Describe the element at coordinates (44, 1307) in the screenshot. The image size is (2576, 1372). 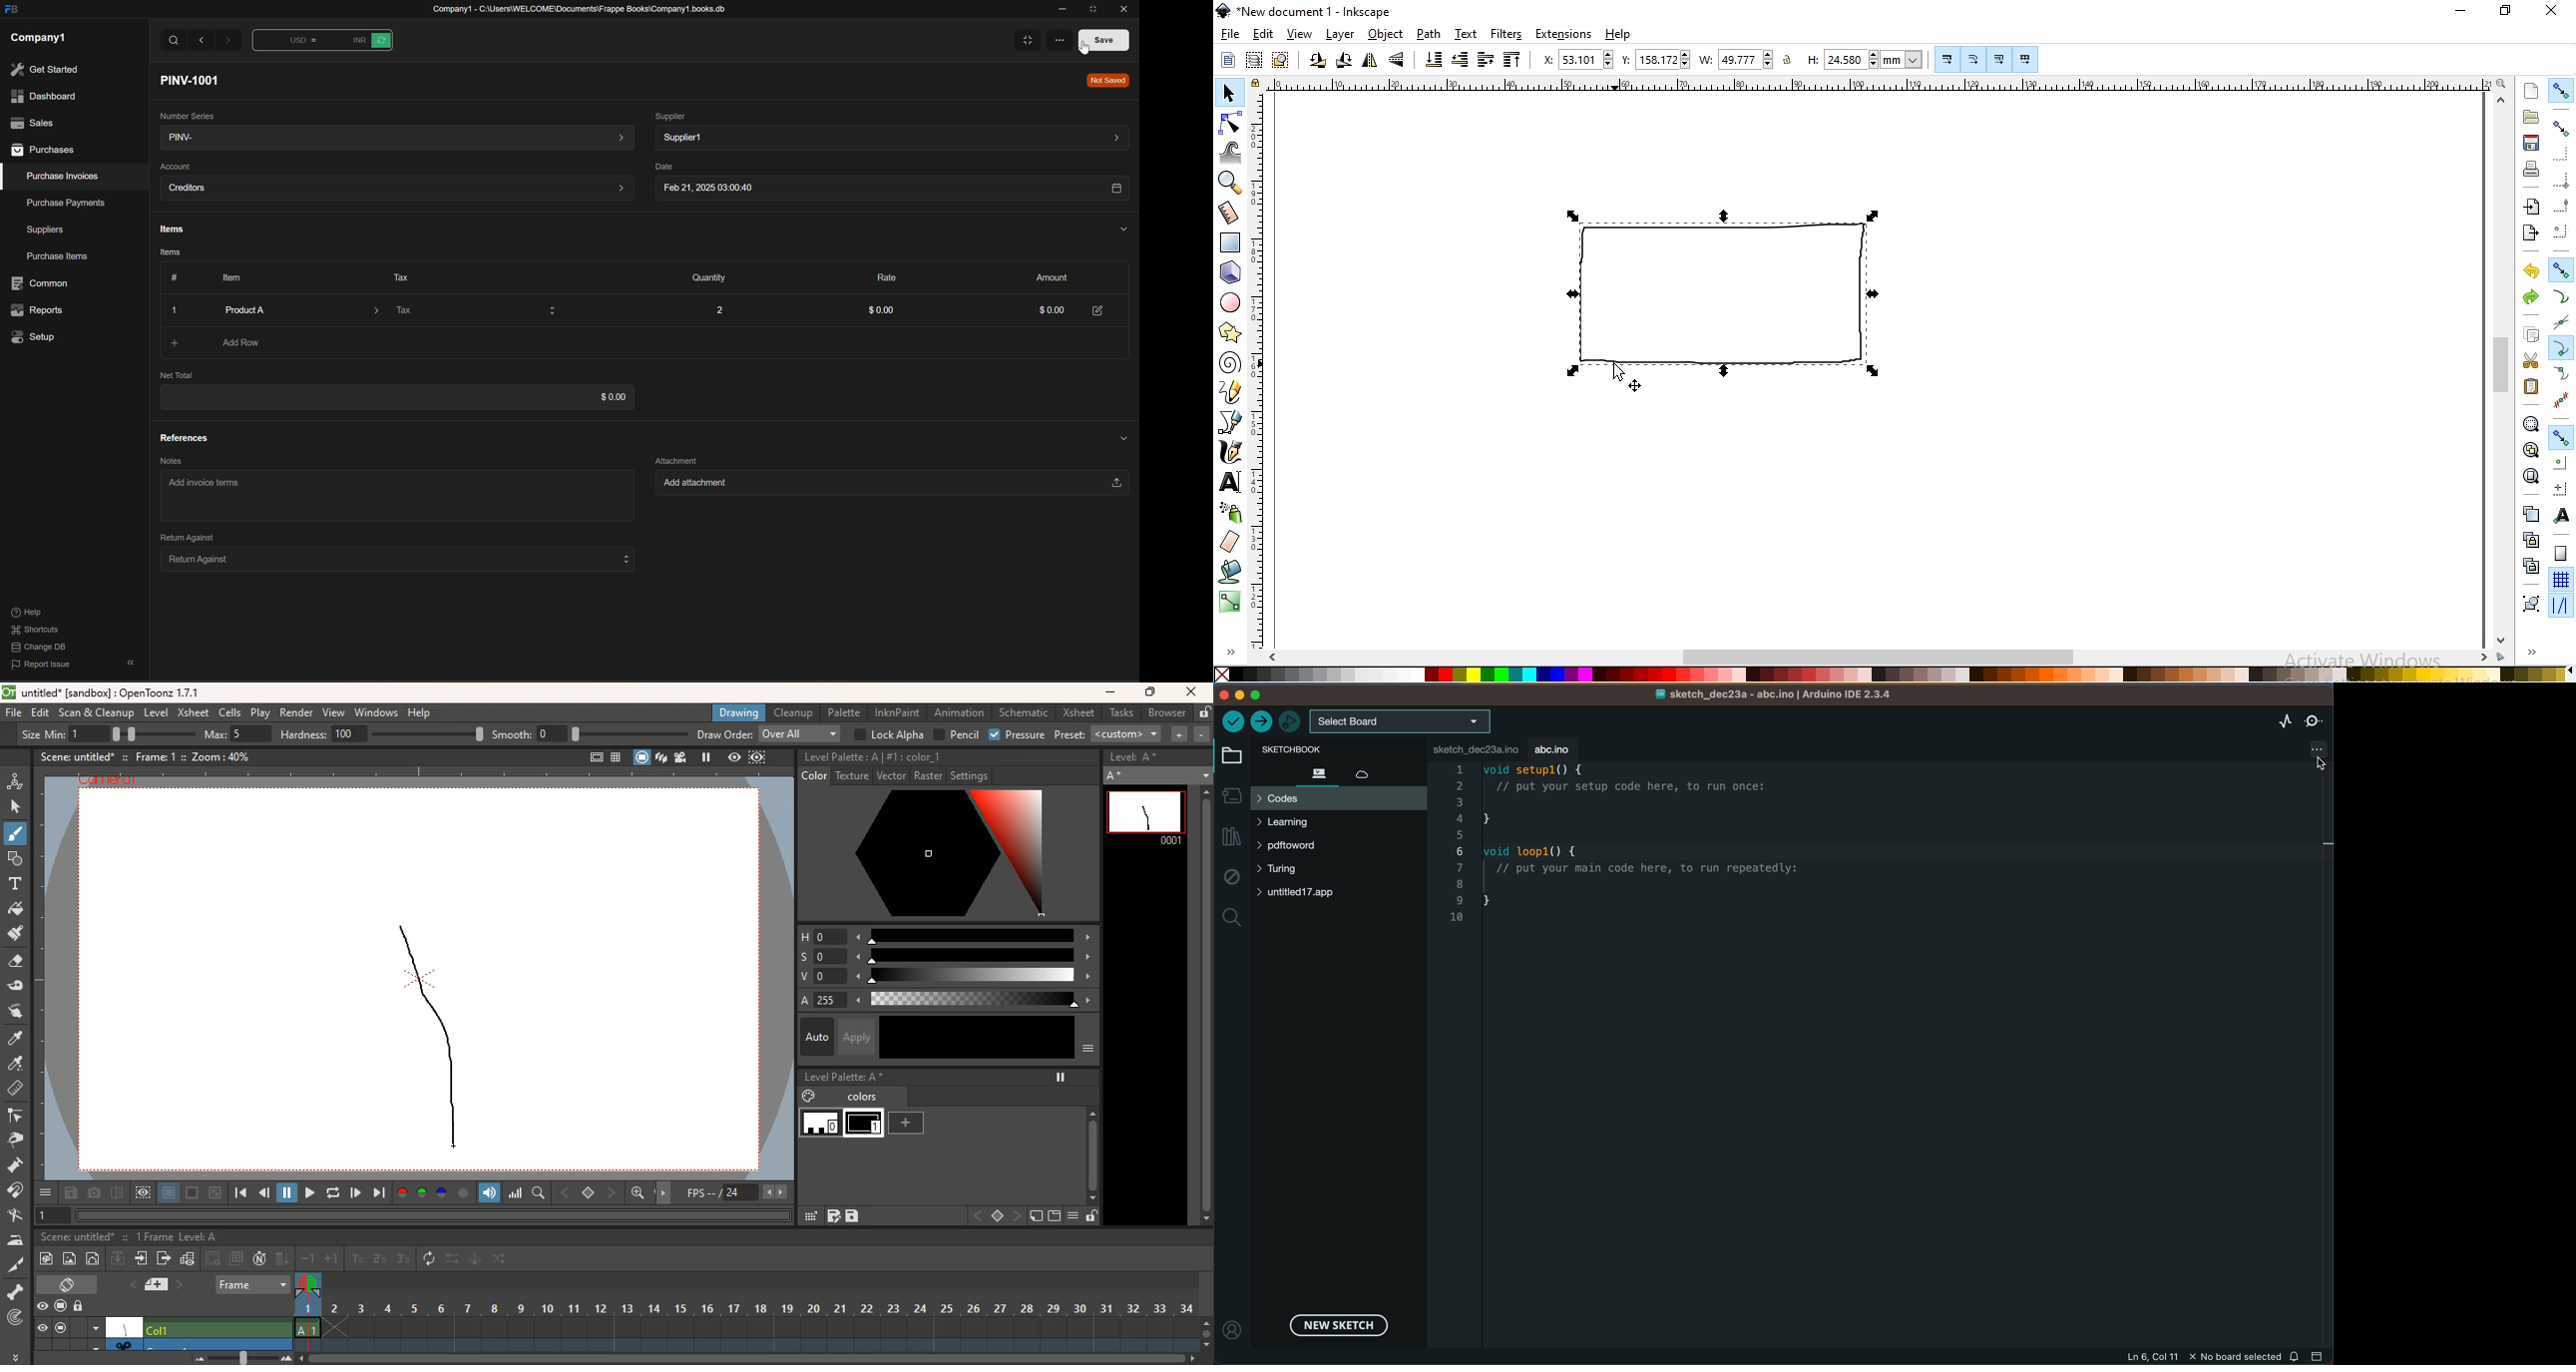
I see `eye` at that location.